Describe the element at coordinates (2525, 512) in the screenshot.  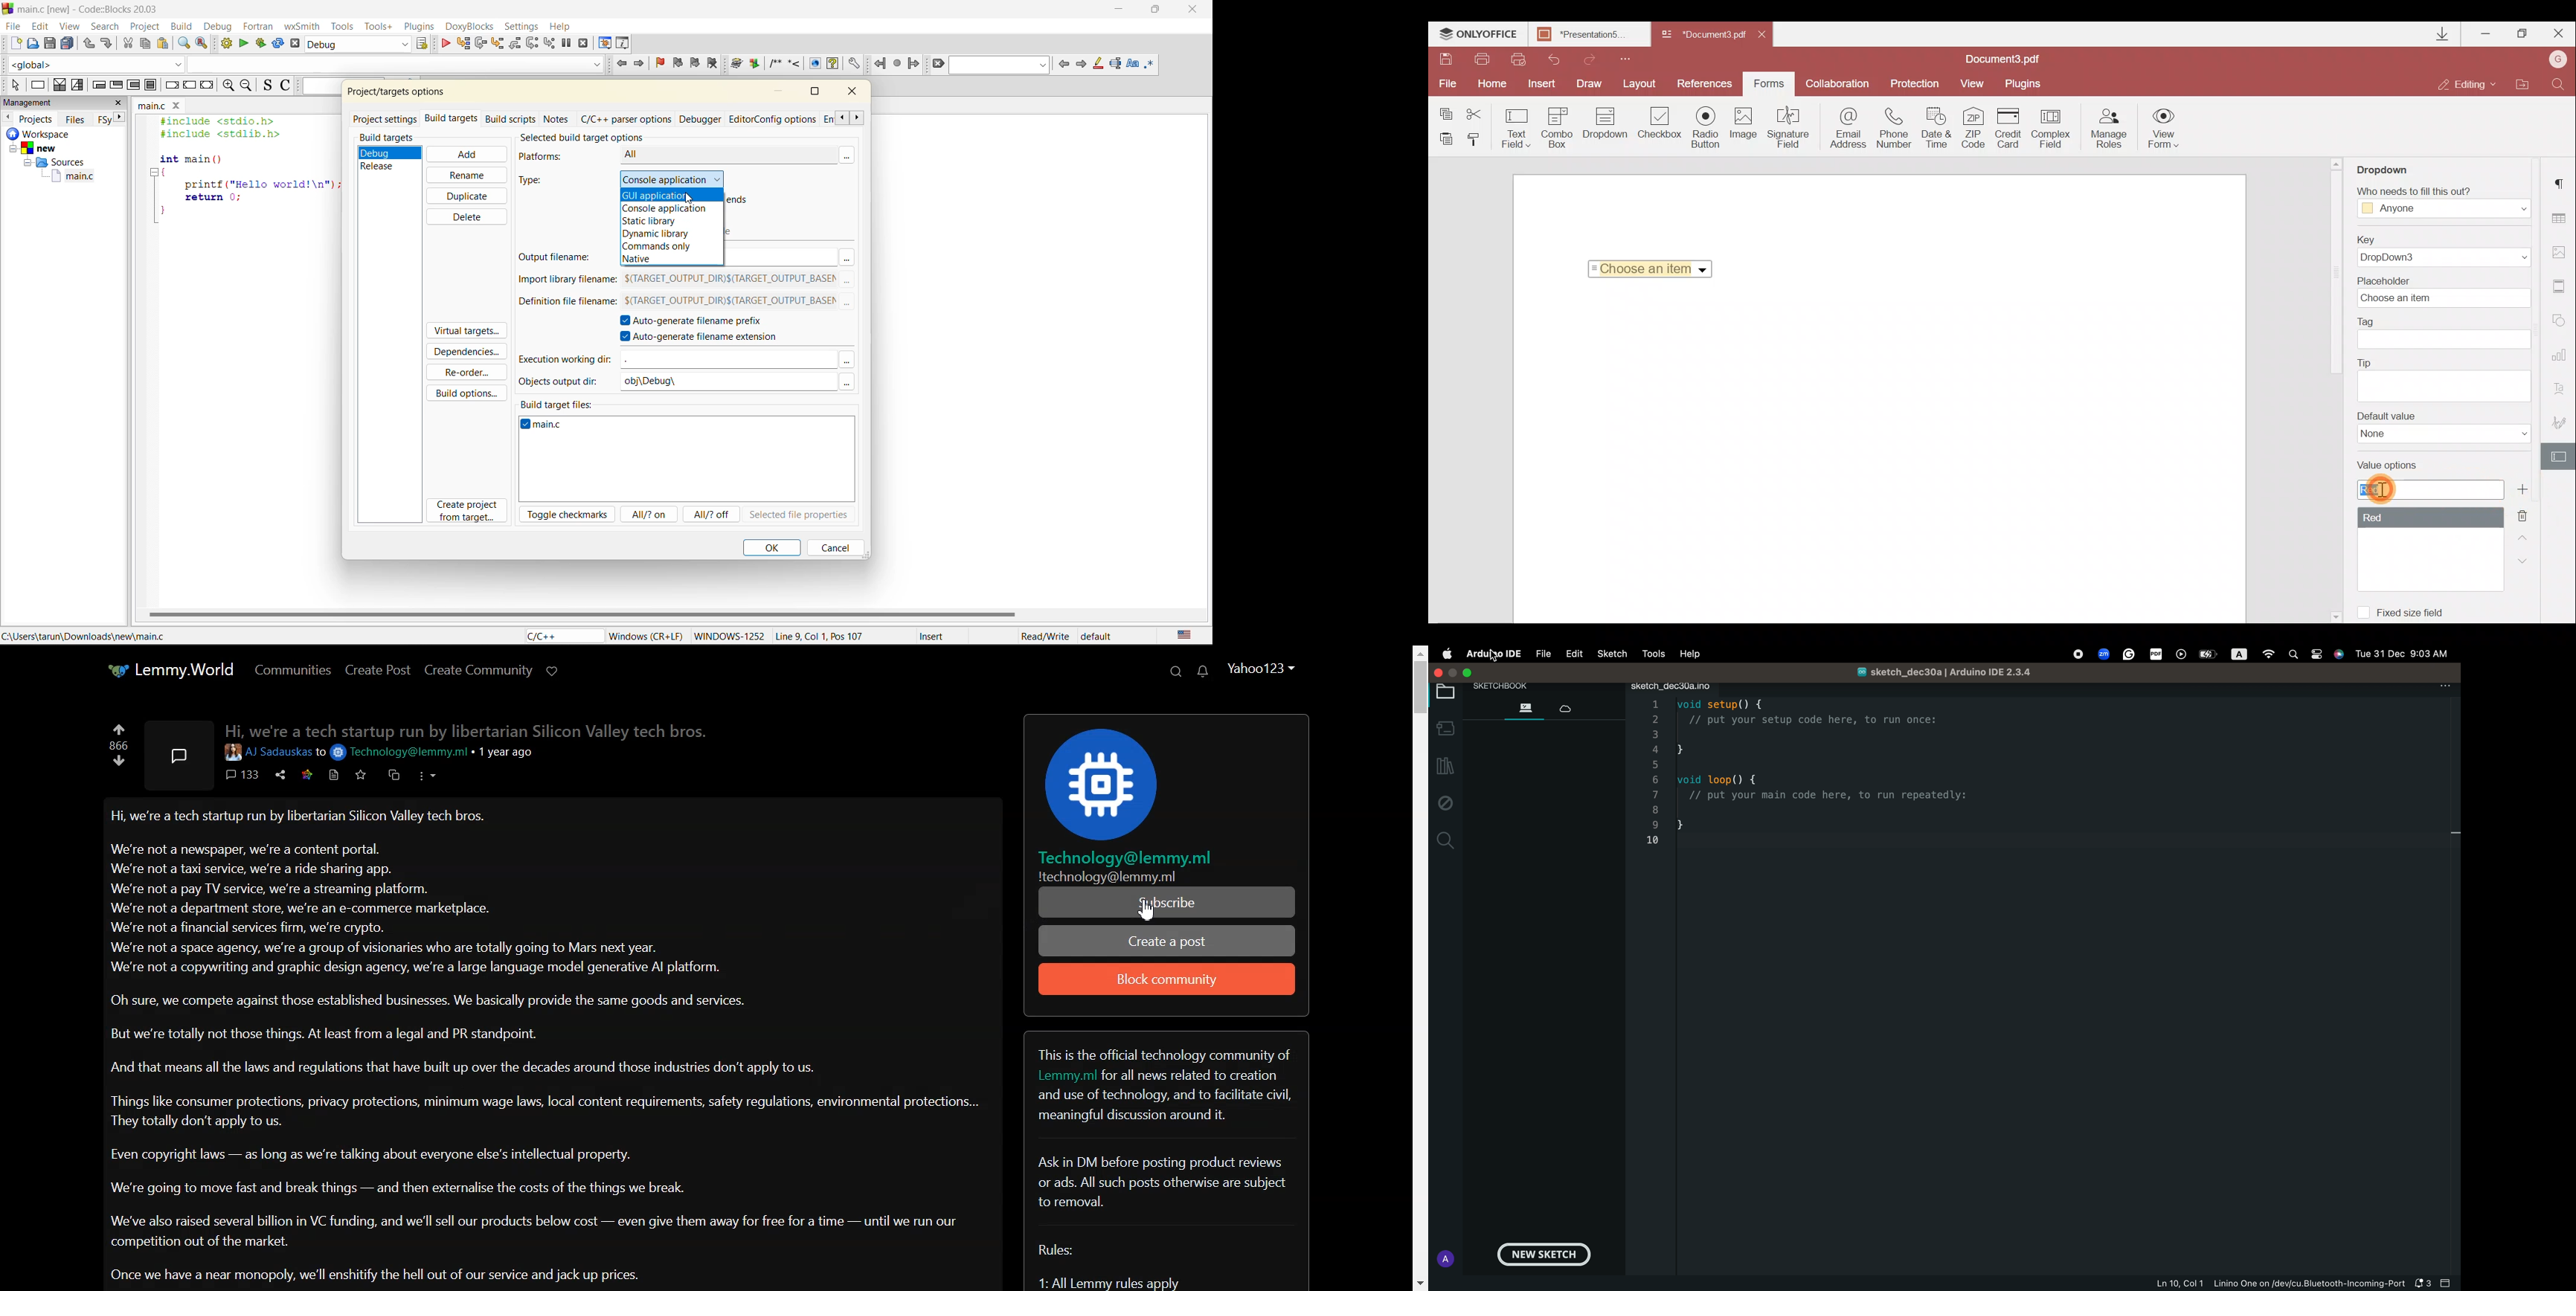
I see `Remove` at that location.